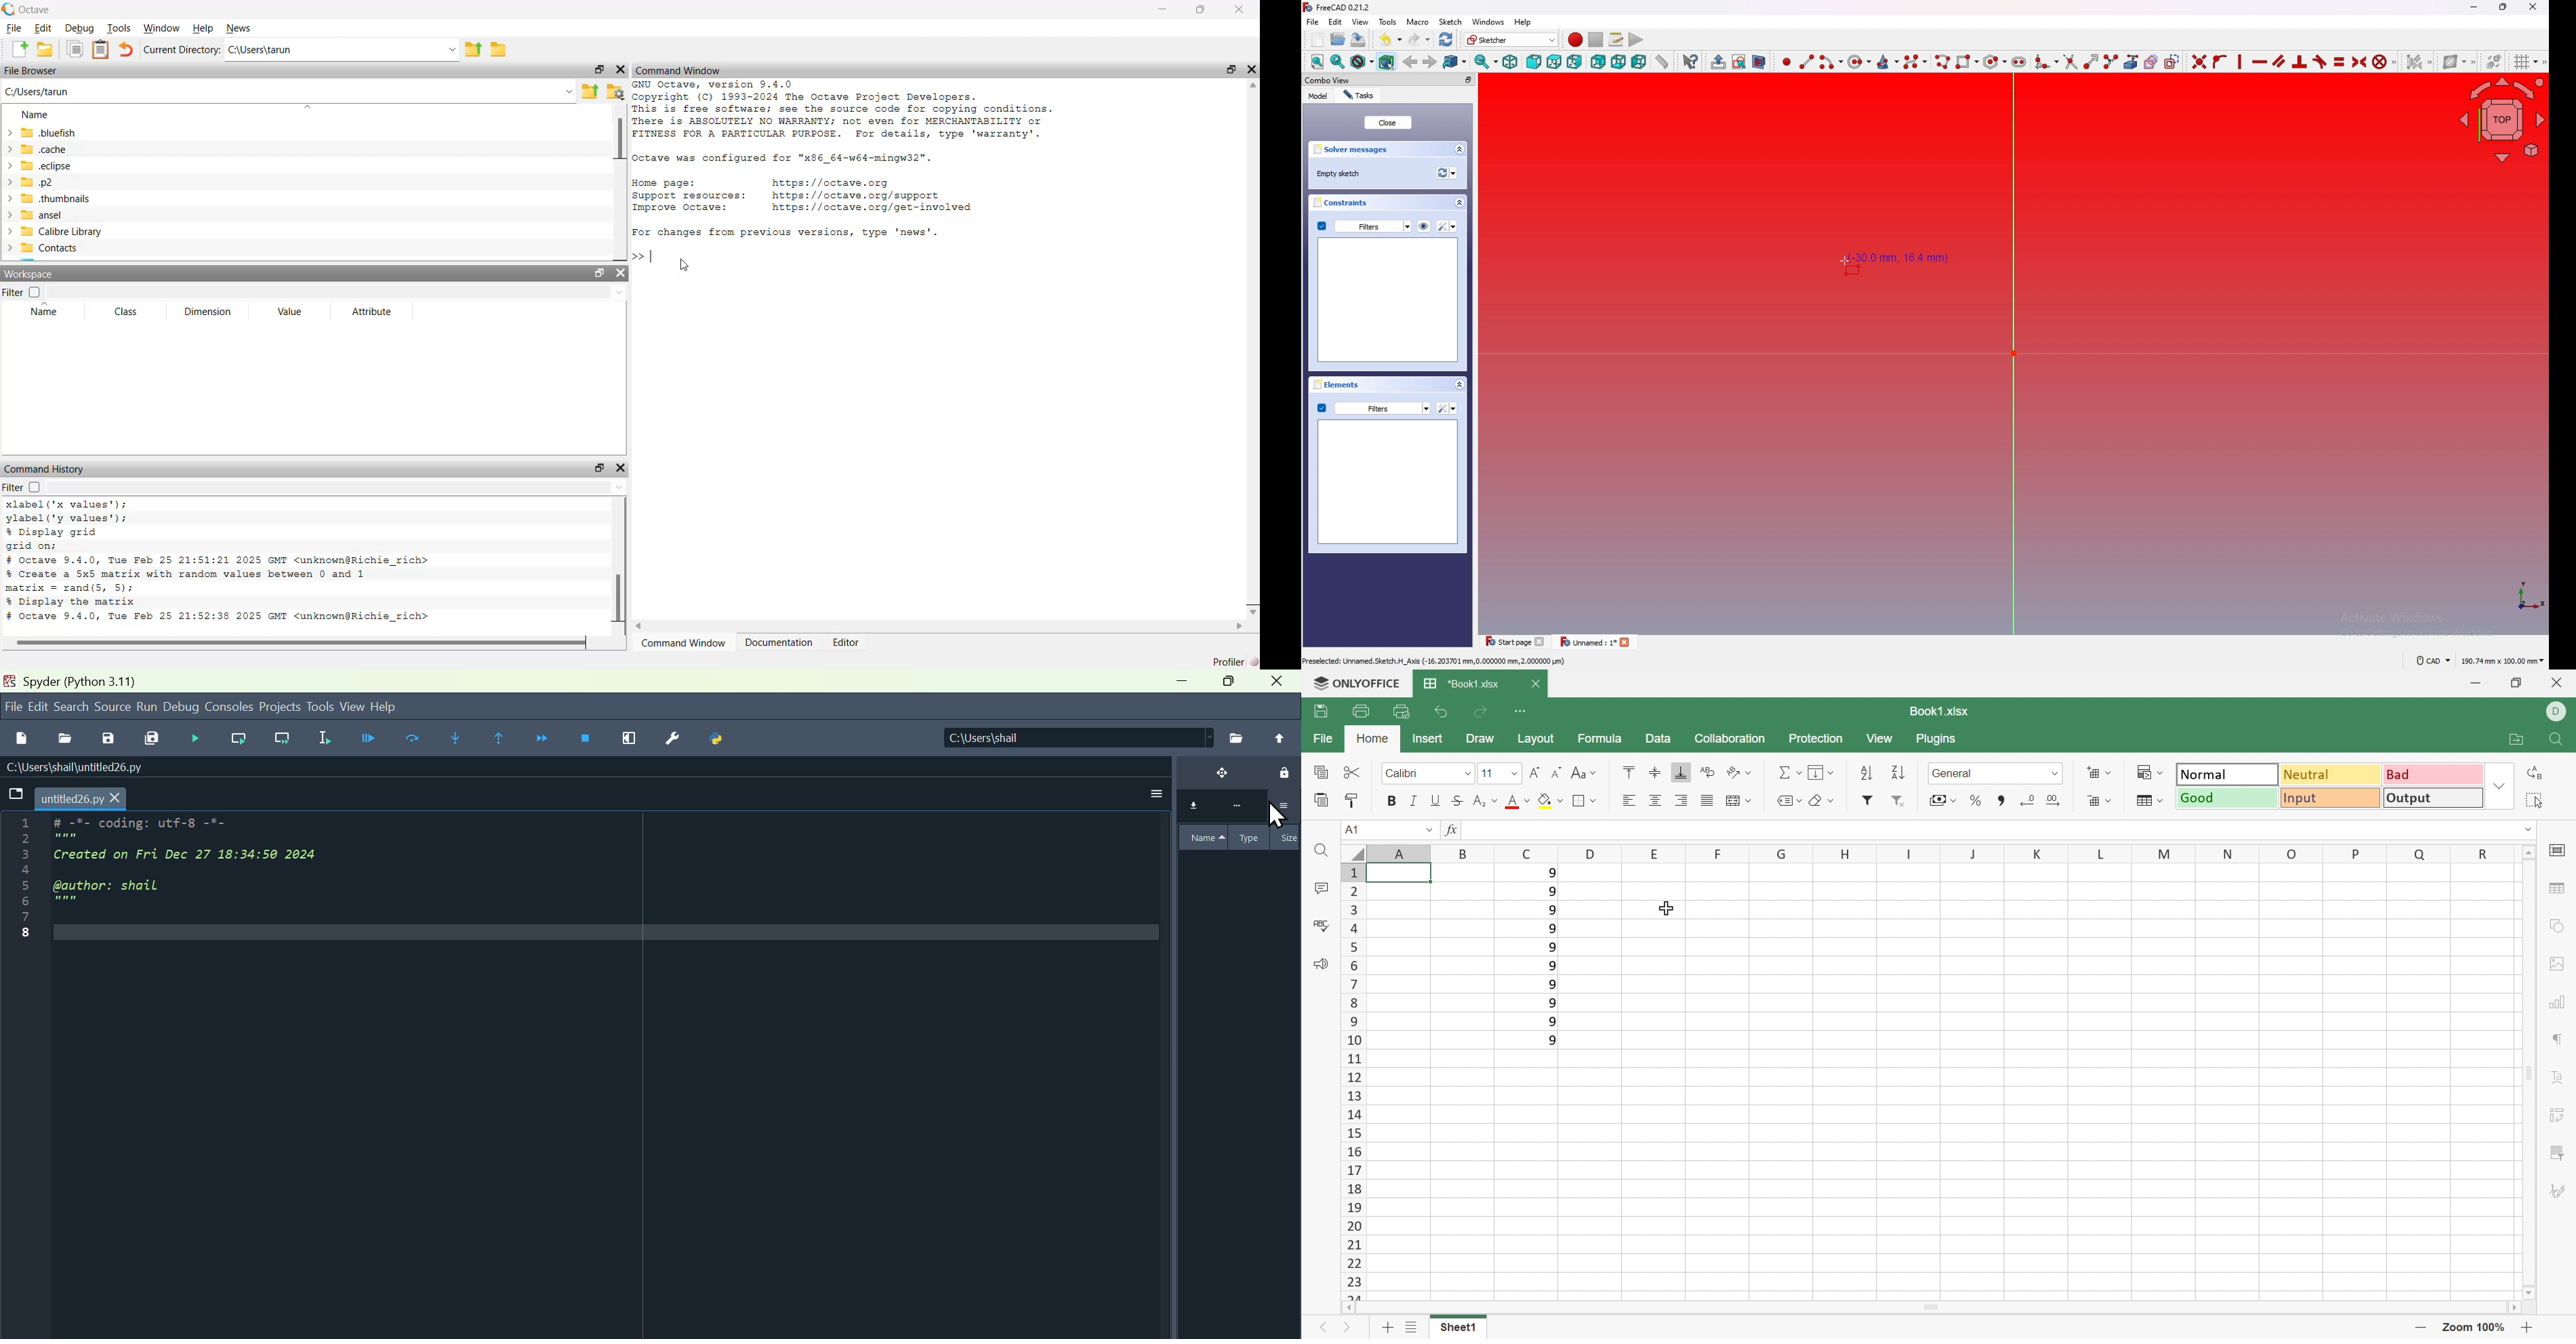 This screenshot has width=2576, height=1344. Describe the element at coordinates (1061, 739) in the screenshot. I see `| C:\Users\shail` at that location.